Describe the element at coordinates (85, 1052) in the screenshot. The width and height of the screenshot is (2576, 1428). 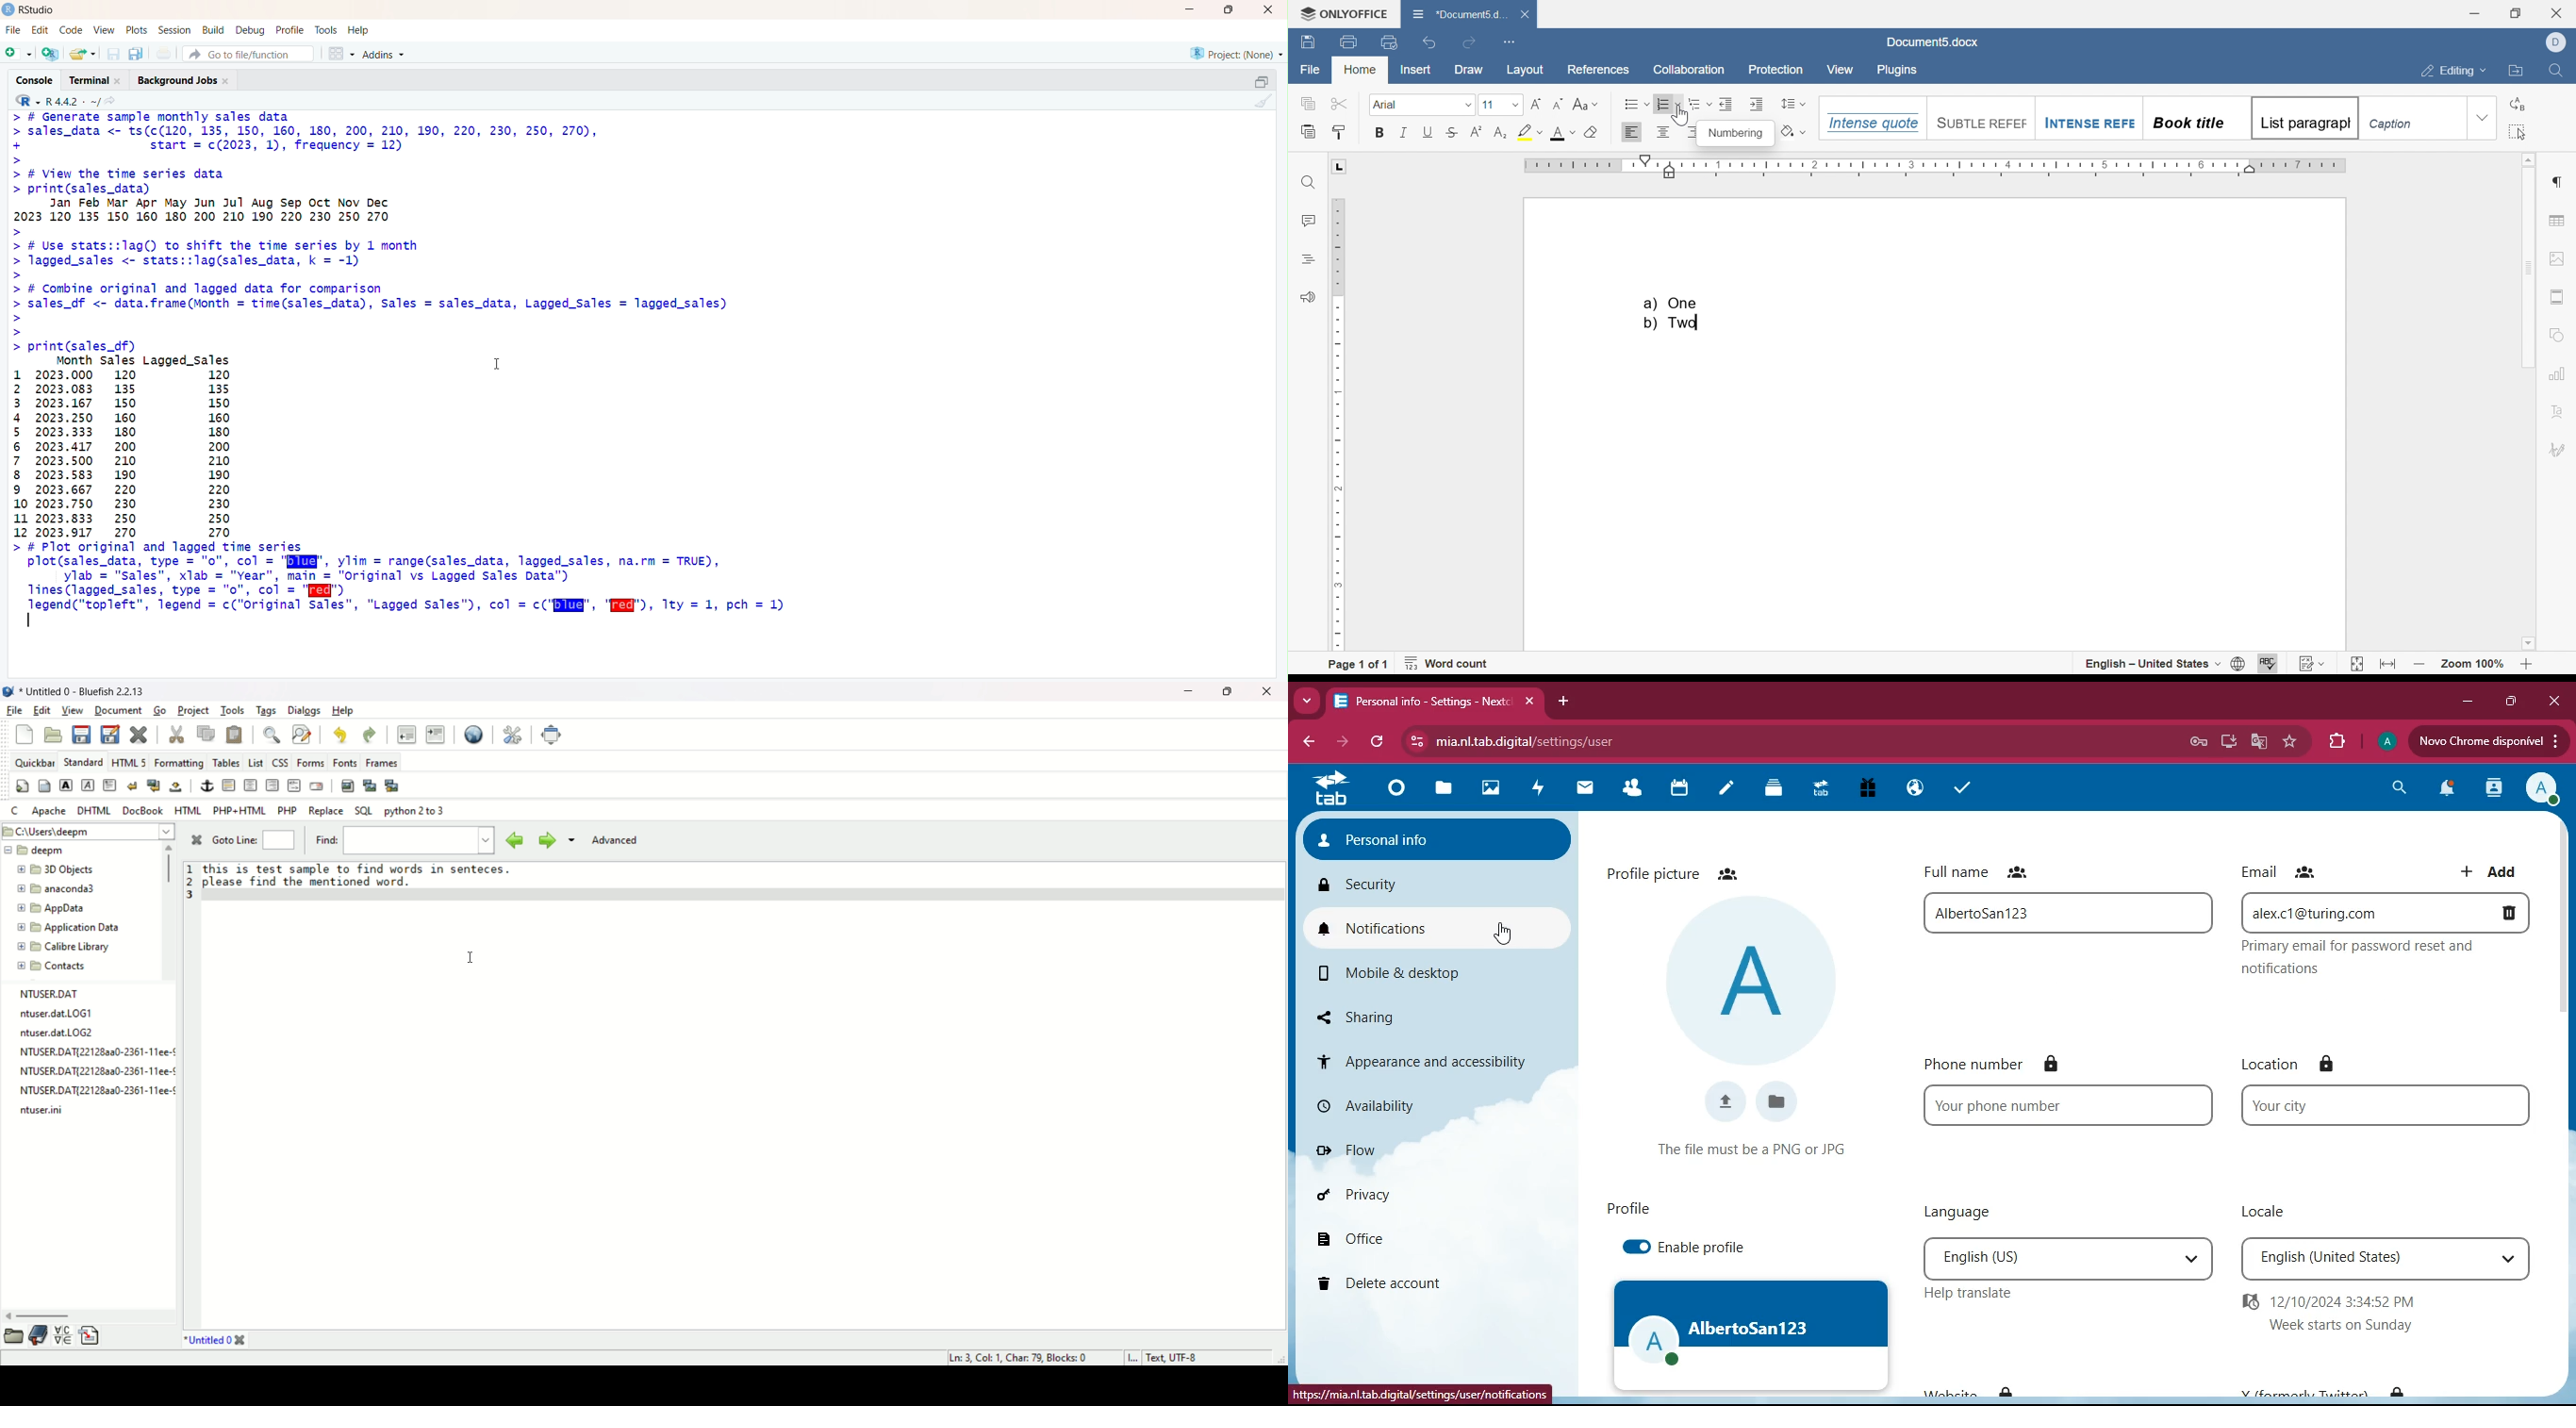
I see `NTUSER.DAT{22128aa0-2361-11ee` at that location.